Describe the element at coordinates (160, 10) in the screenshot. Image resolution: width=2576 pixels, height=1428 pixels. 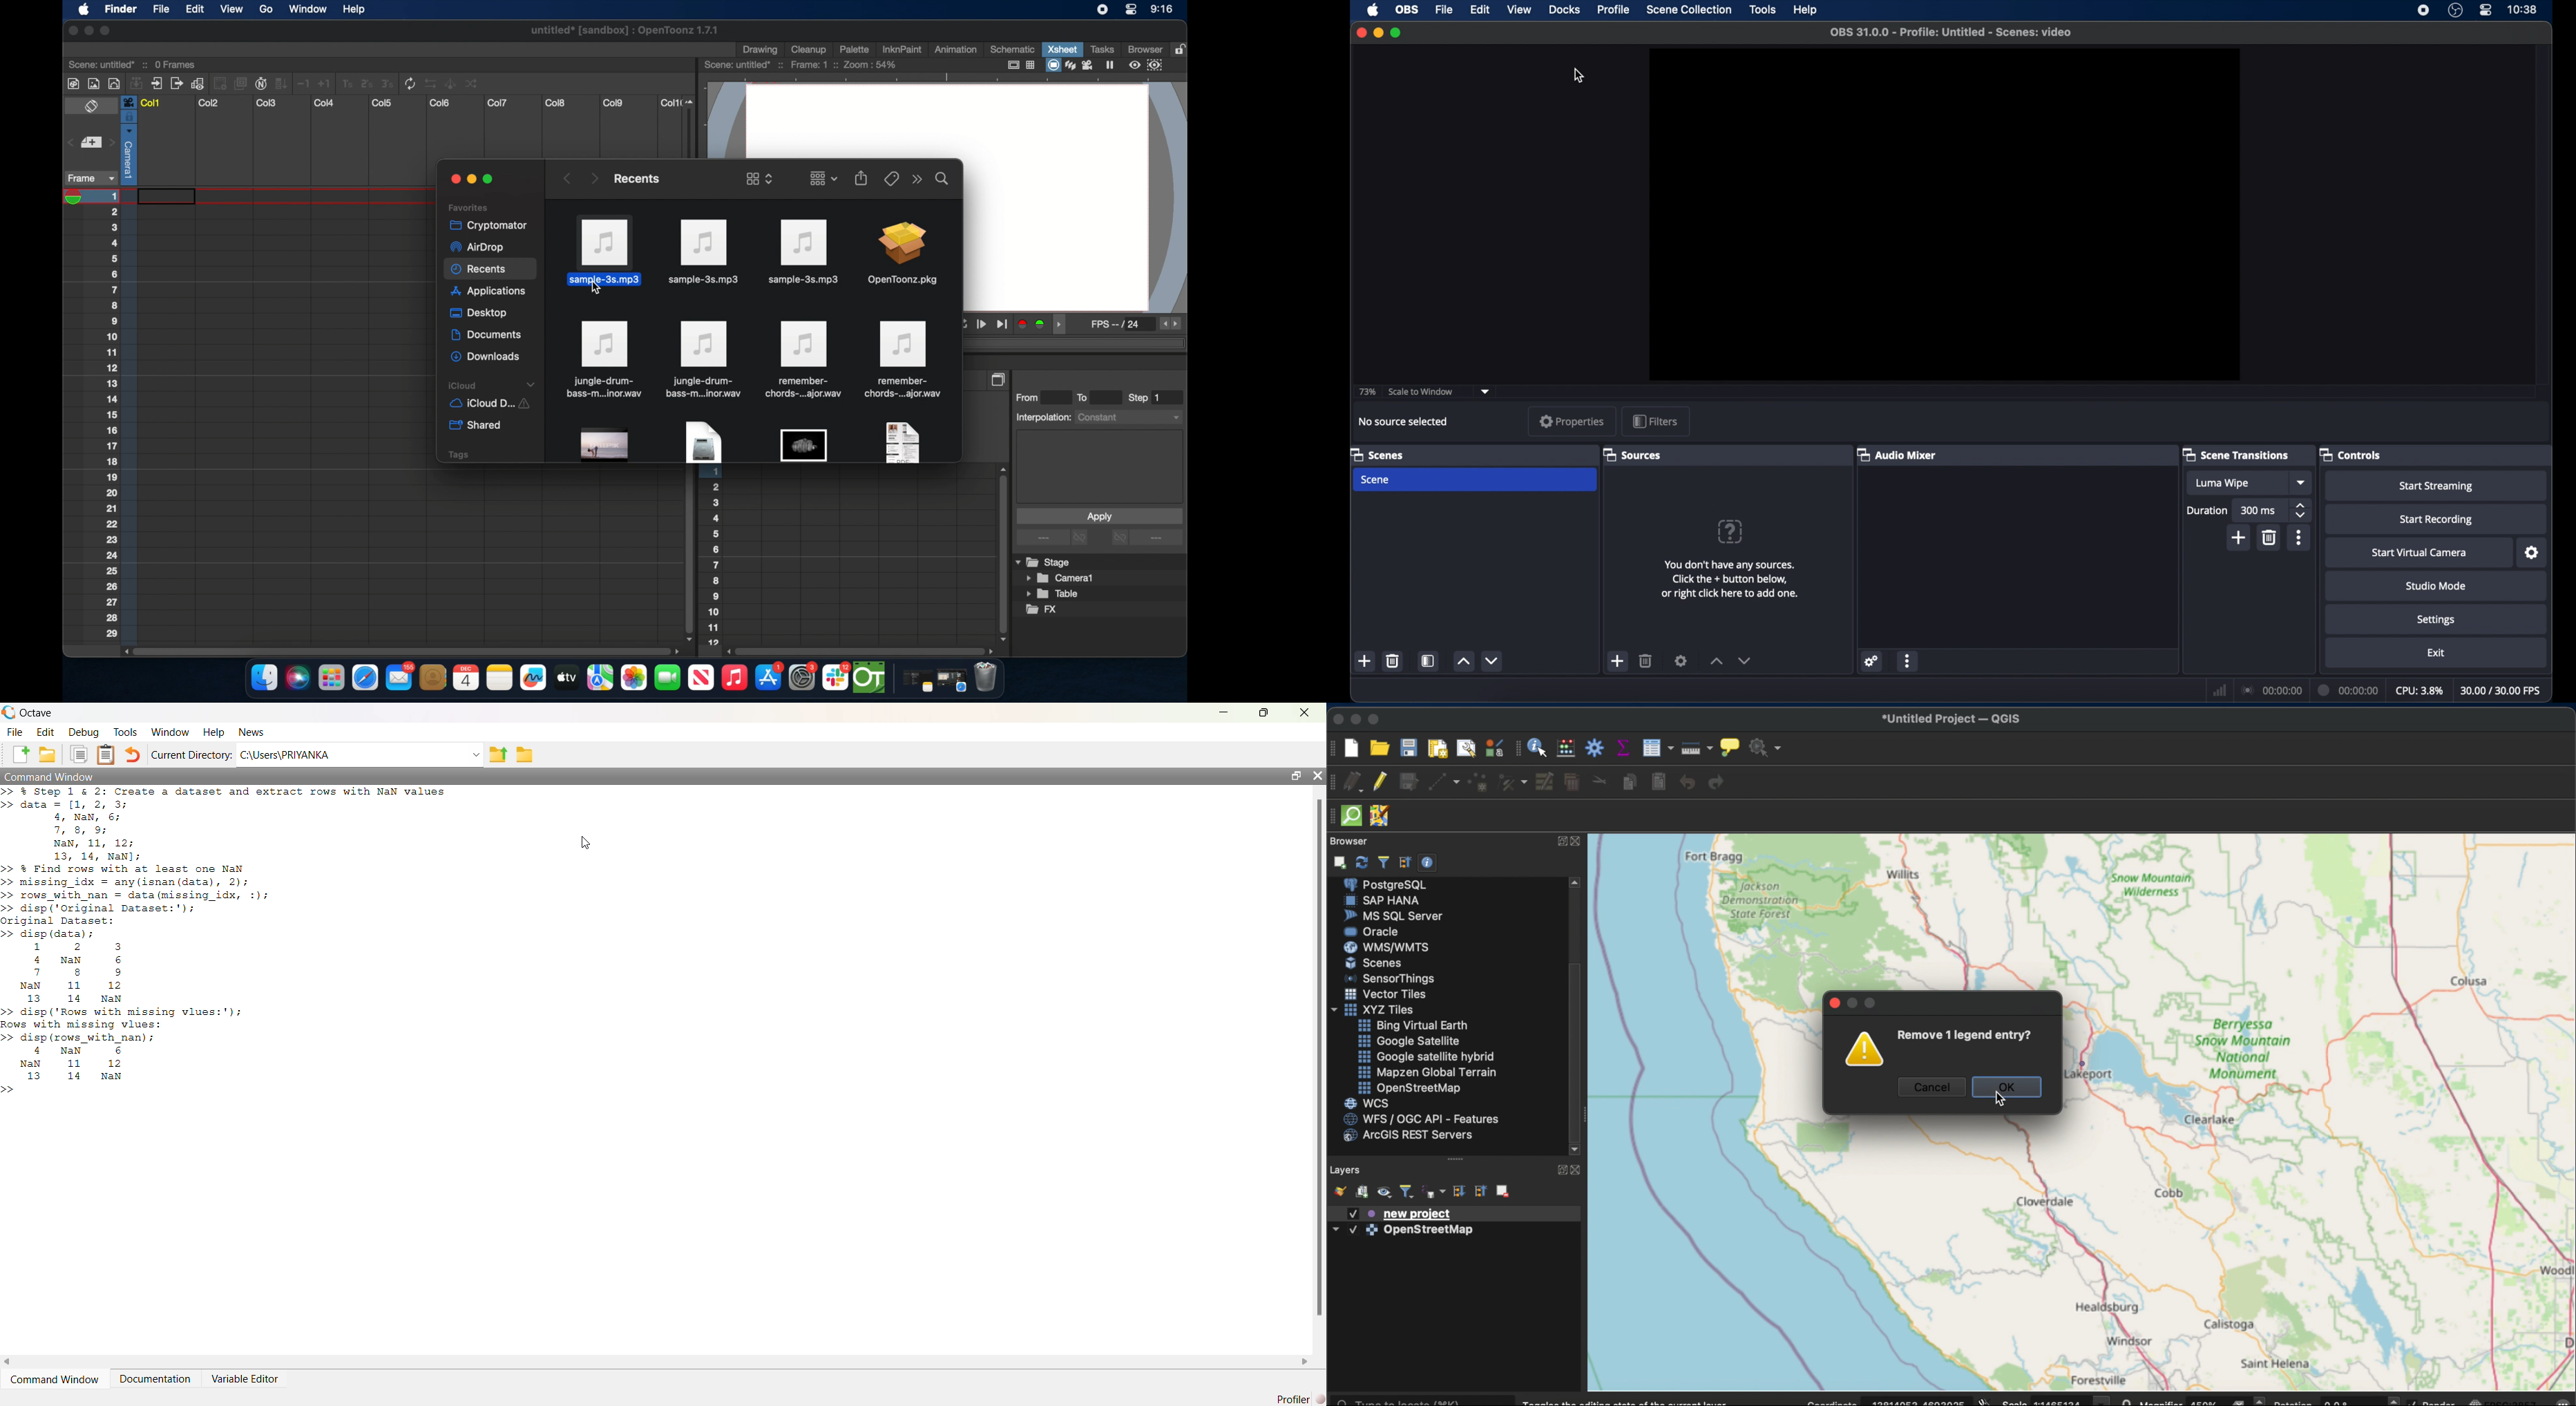
I see `file` at that location.